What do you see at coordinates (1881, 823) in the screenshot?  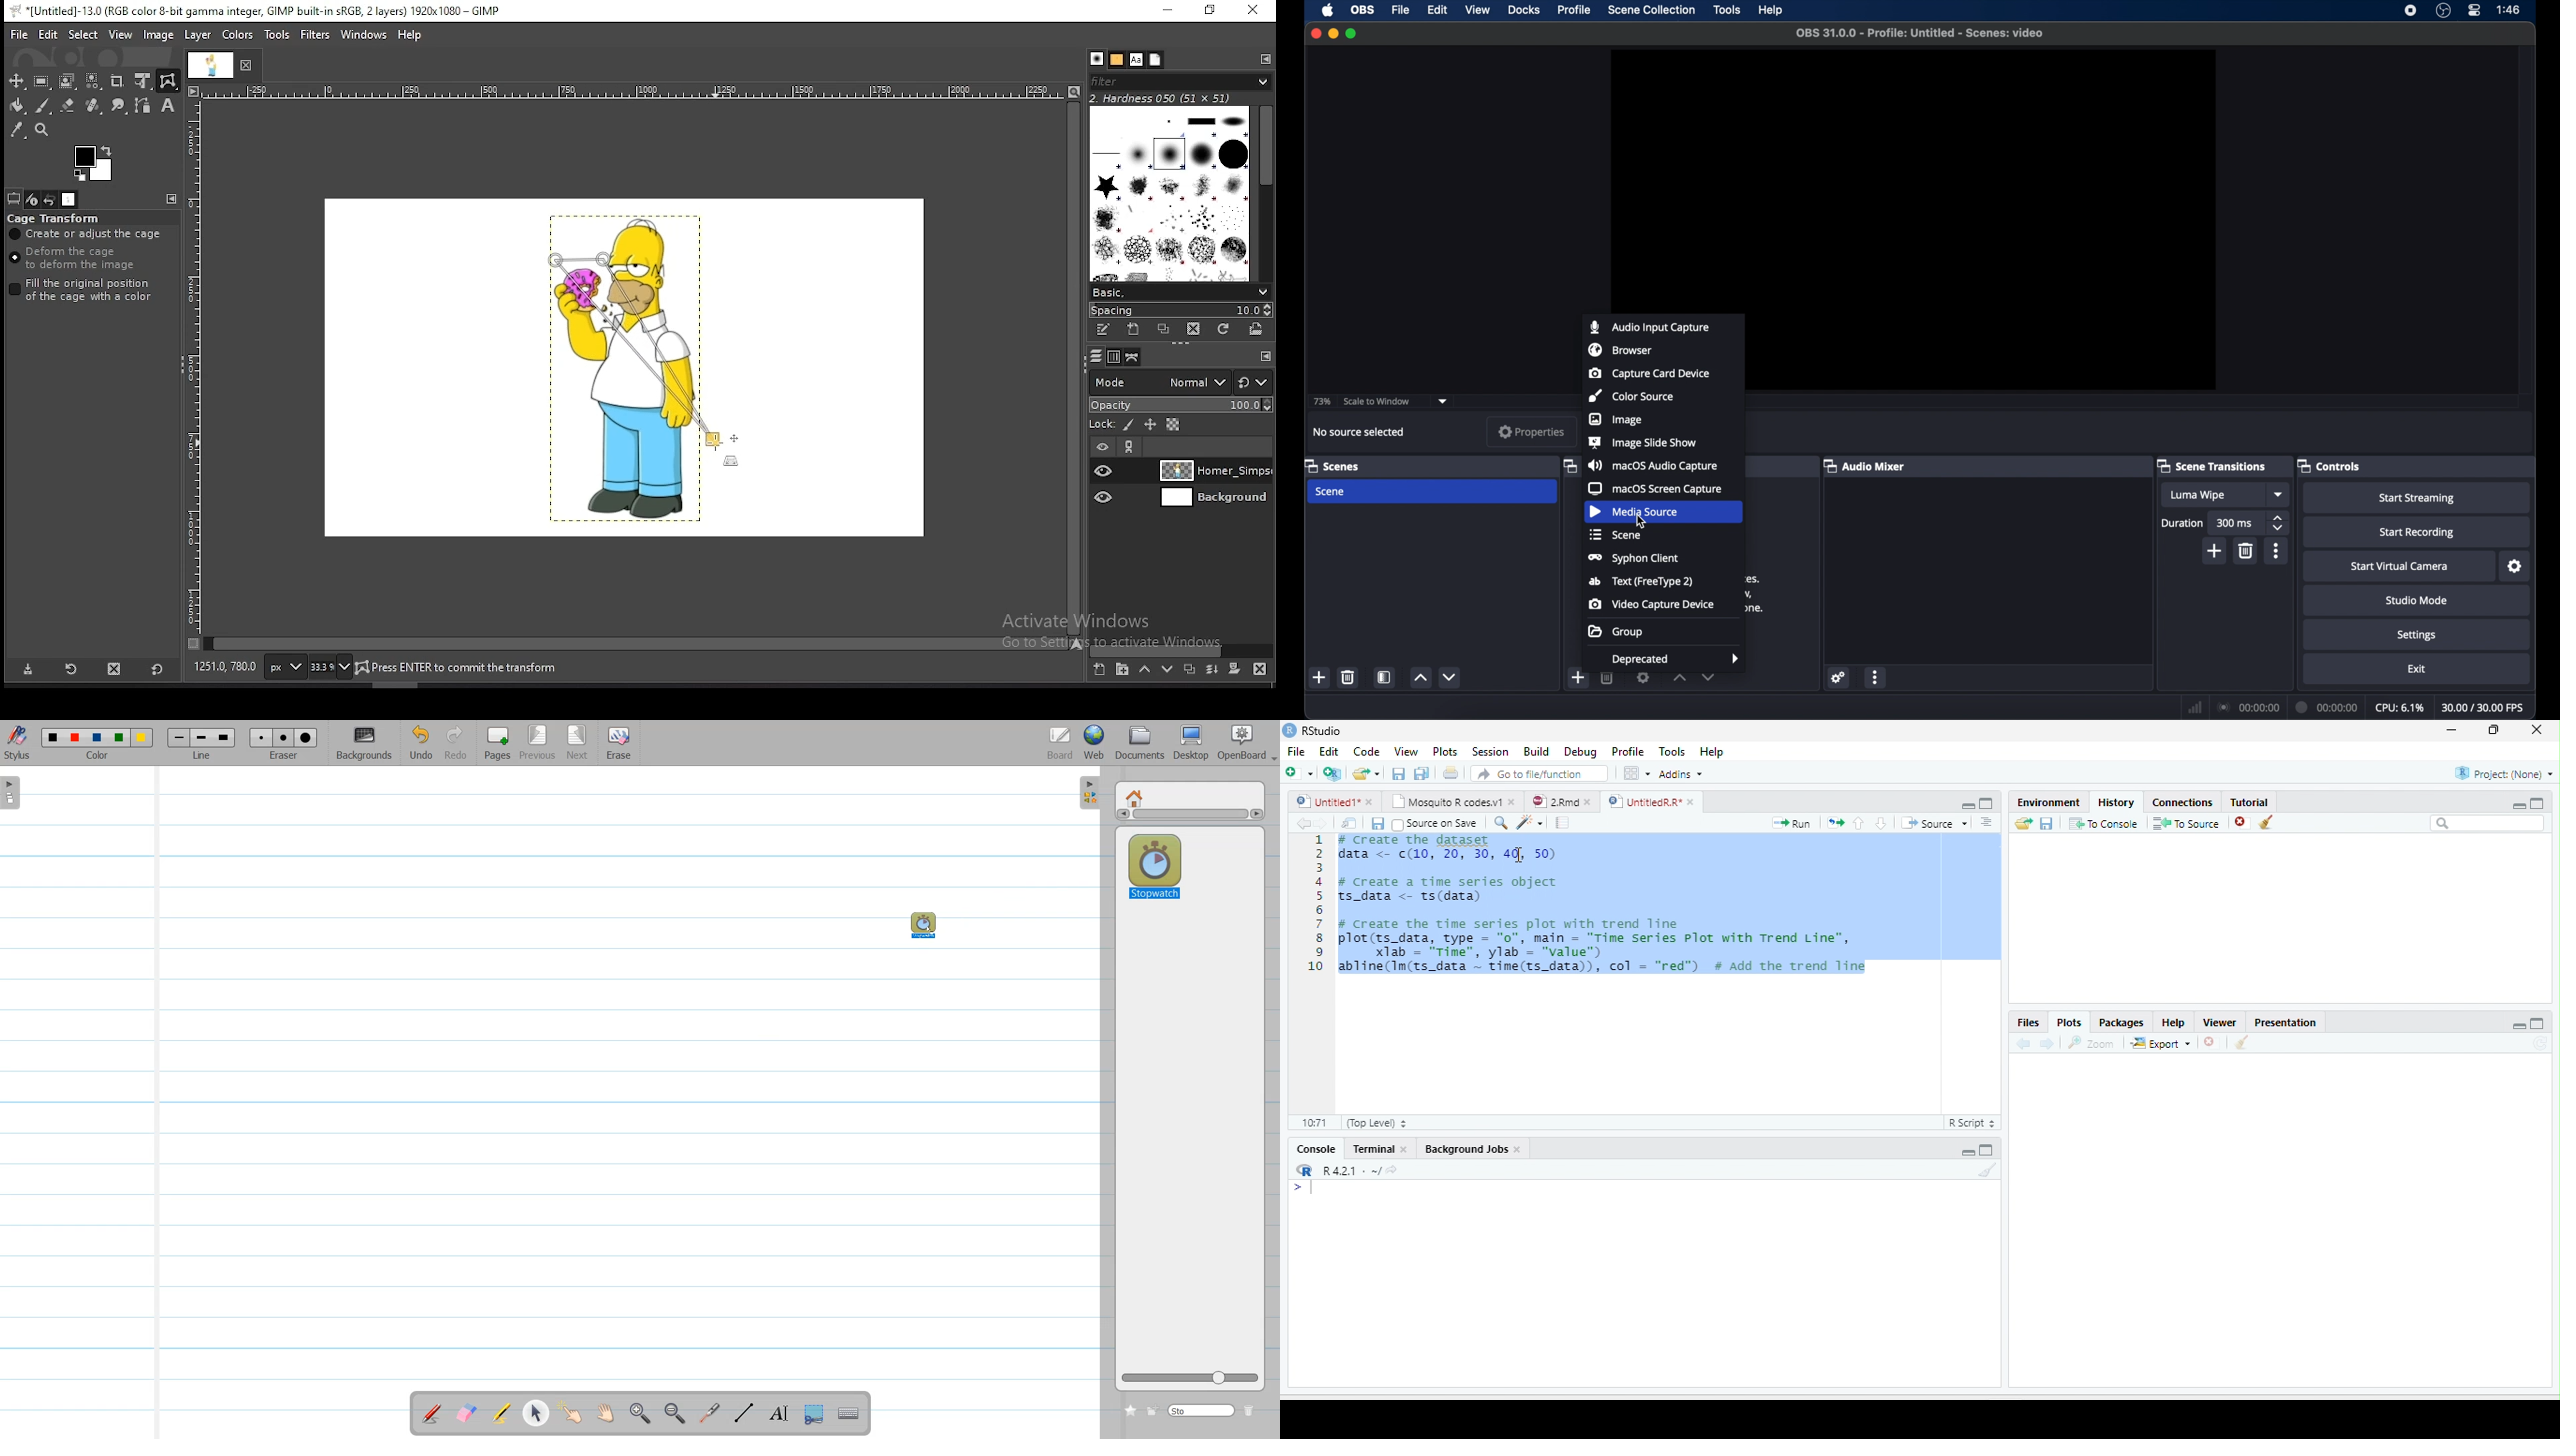 I see `Go to next section/chunk` at bounding box center [1881, 823].